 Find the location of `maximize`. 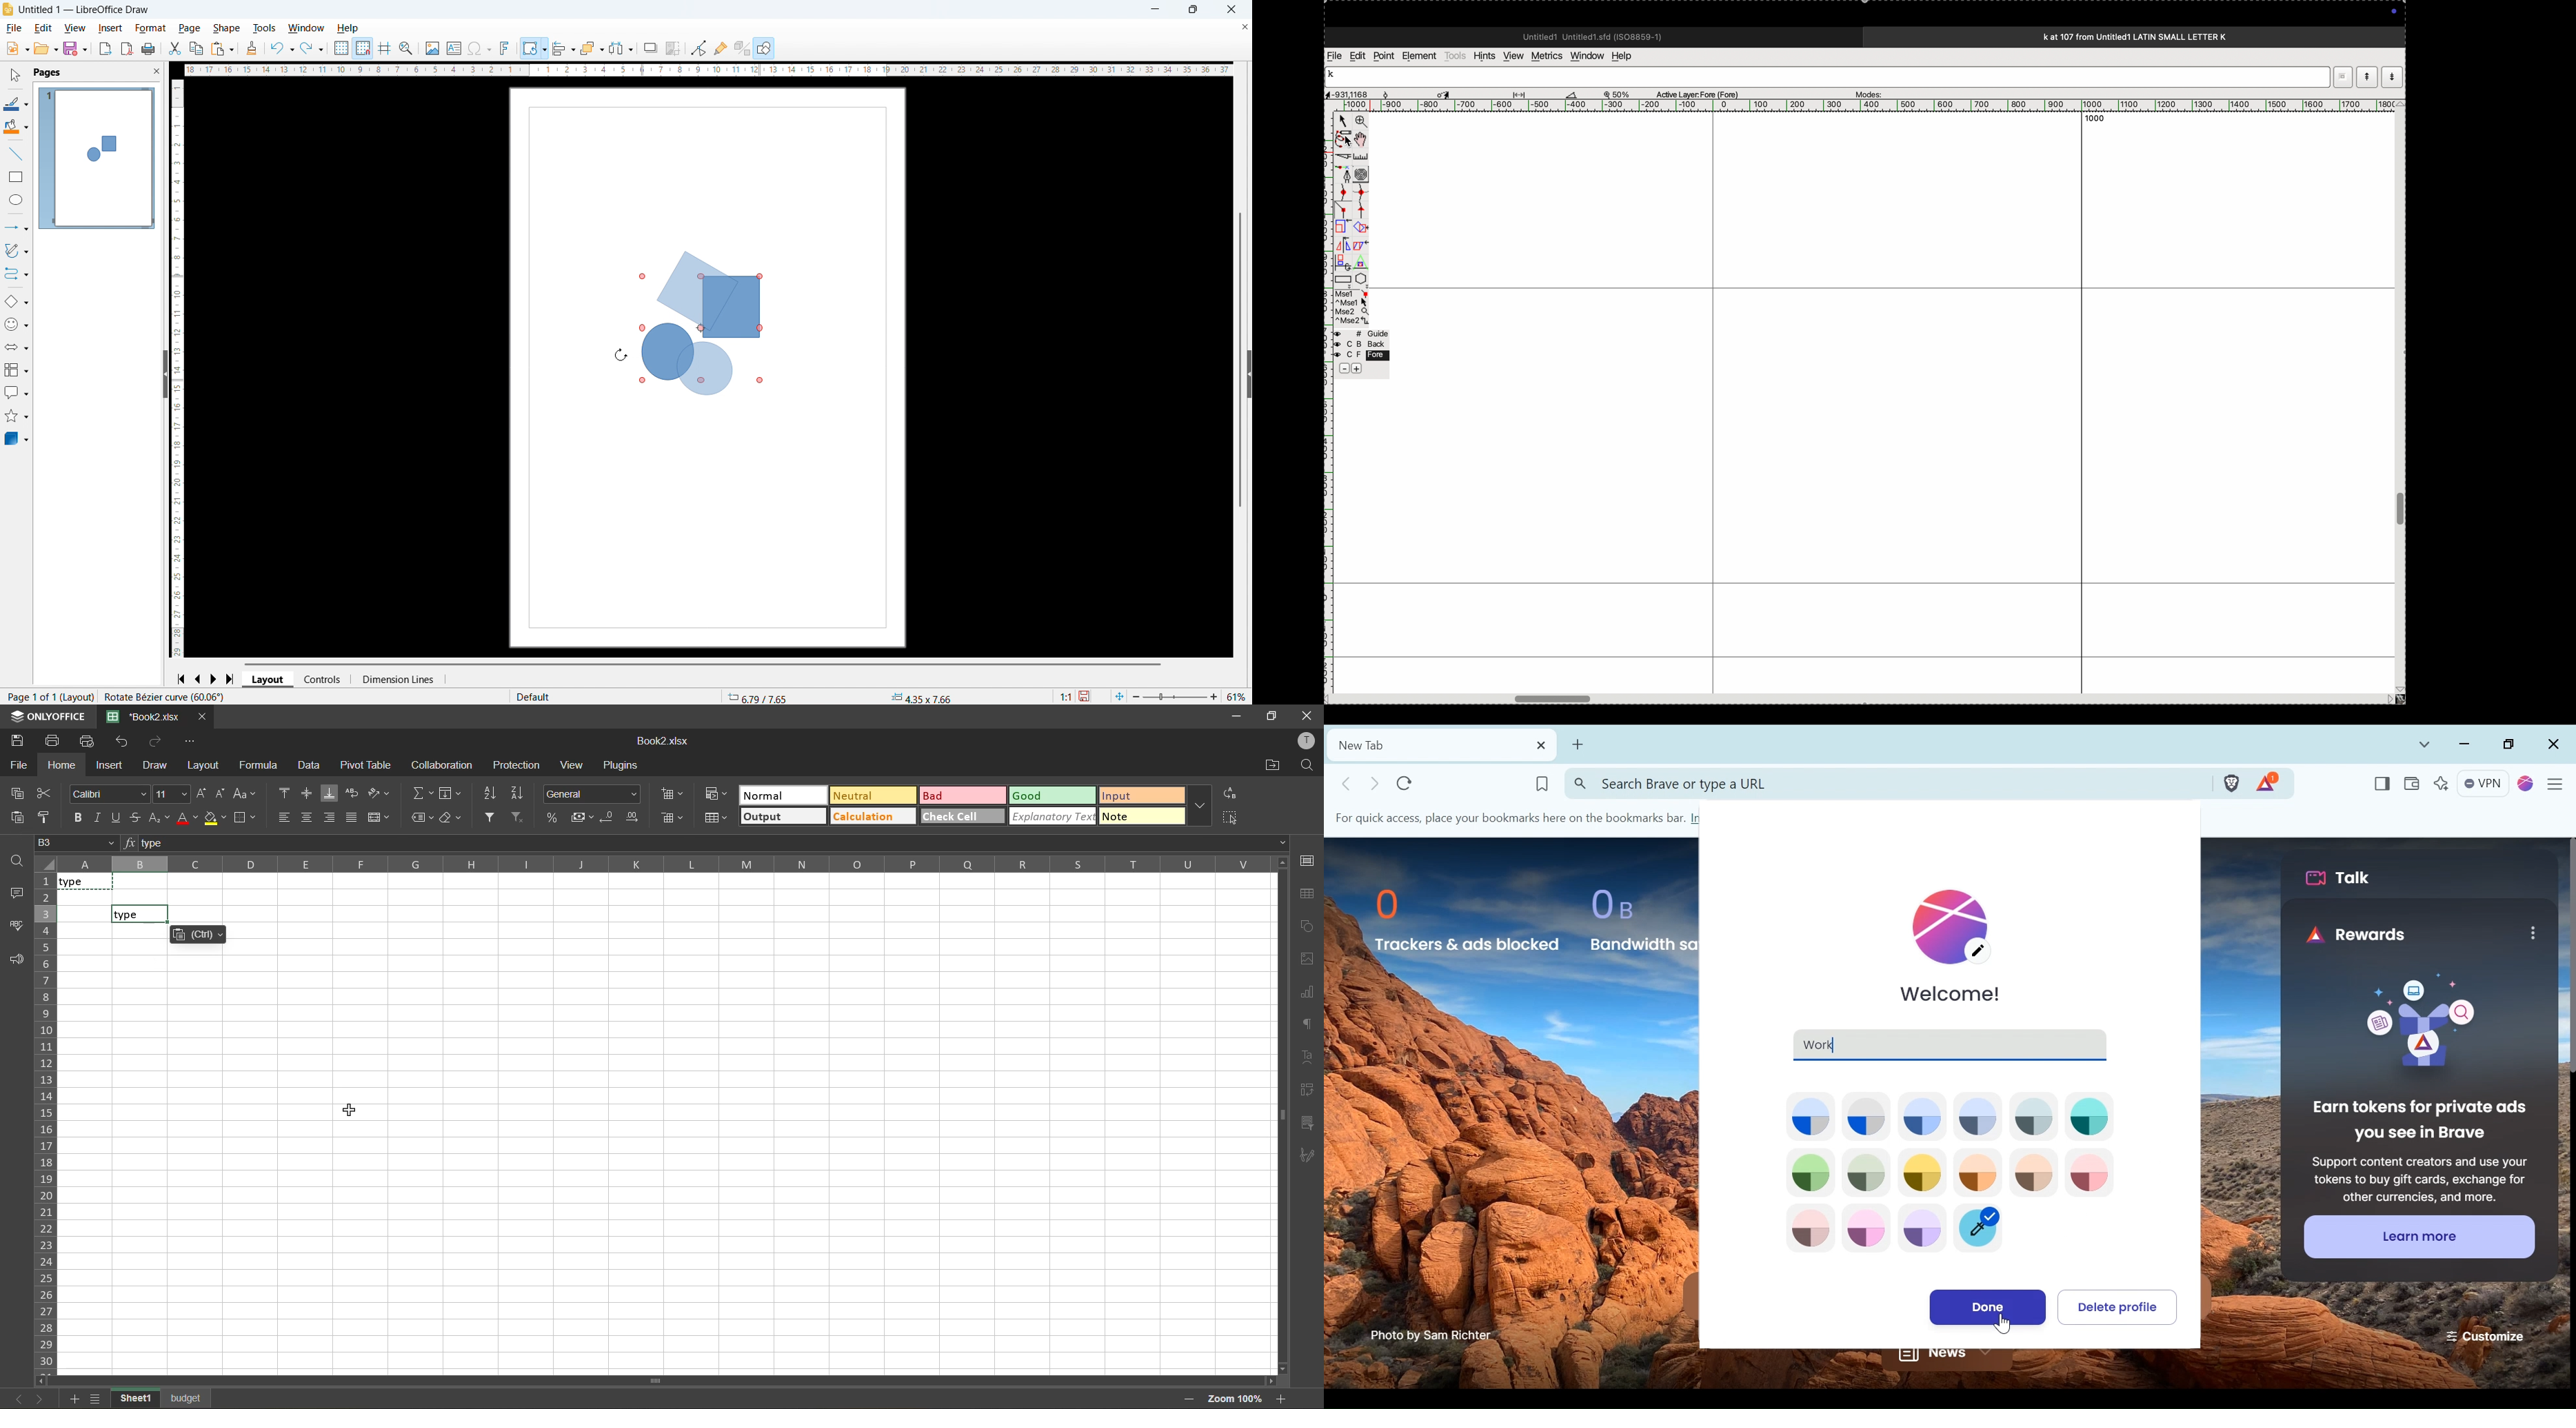

maximize is located at coordinates (1271, 715).